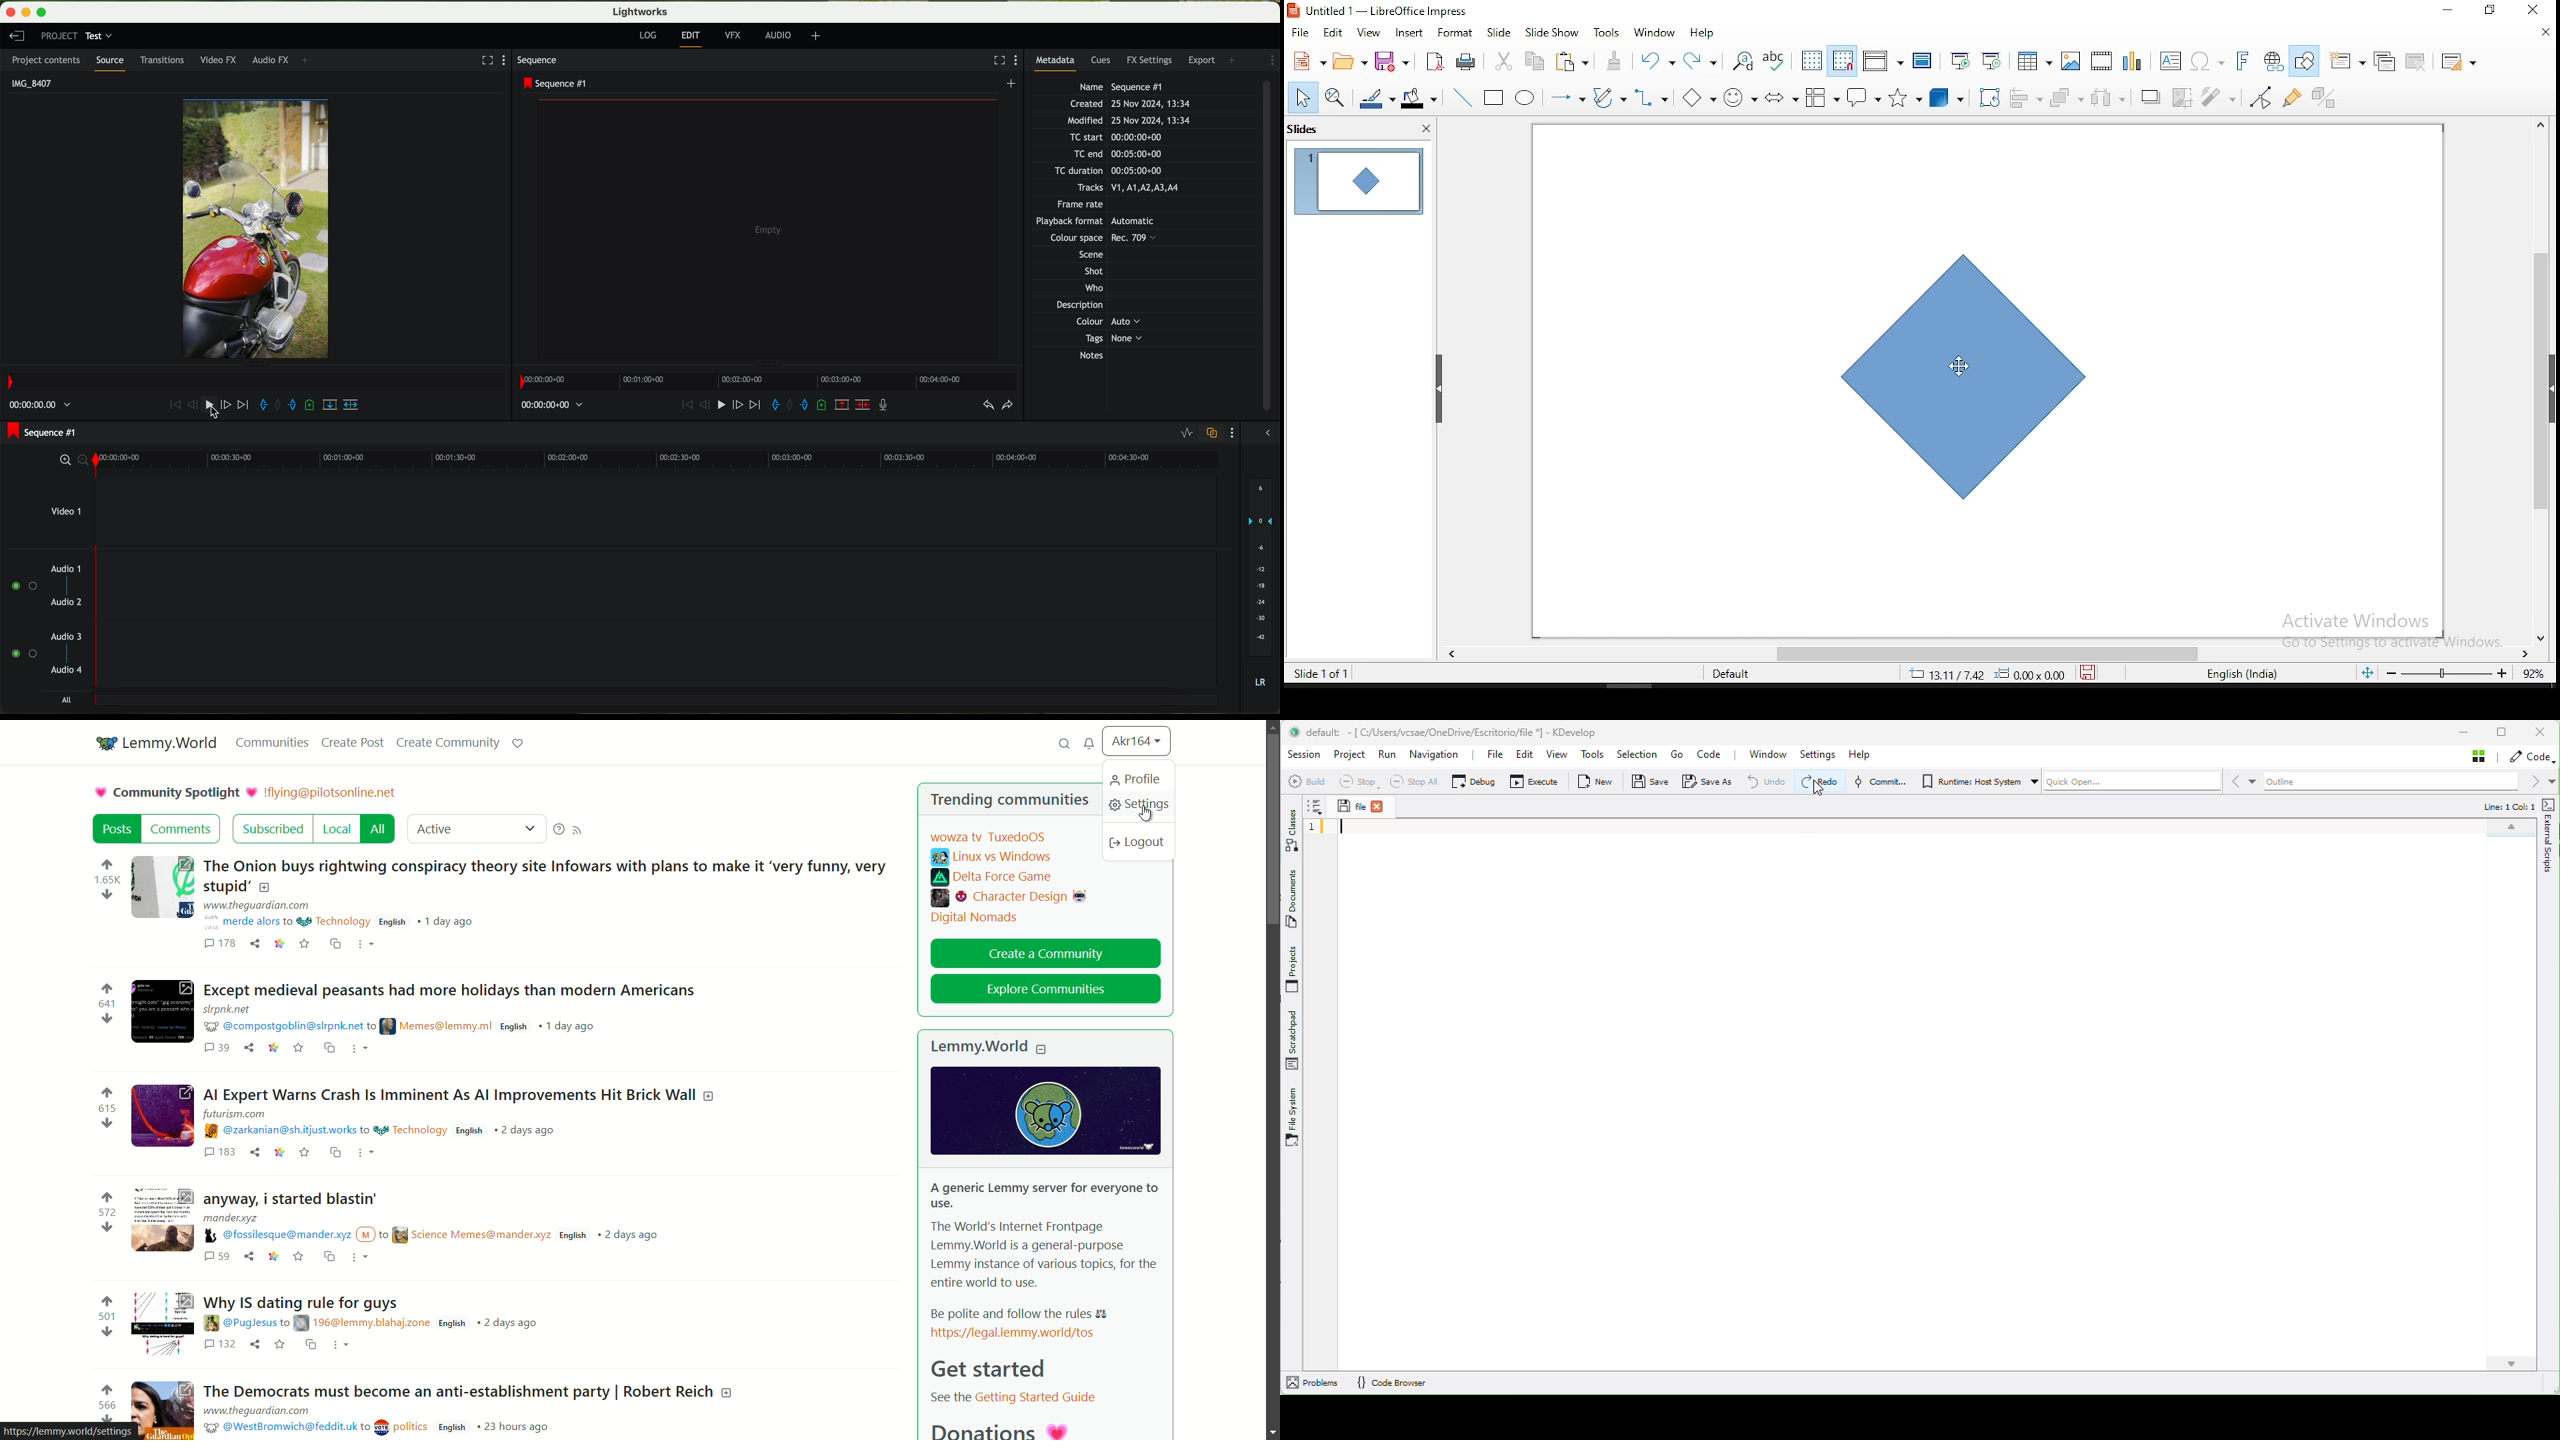 The height and width of the screenshot is (1456, 2576). Describe the element at coordinates (658, 702) in the screenshot. I see `track` at that location.